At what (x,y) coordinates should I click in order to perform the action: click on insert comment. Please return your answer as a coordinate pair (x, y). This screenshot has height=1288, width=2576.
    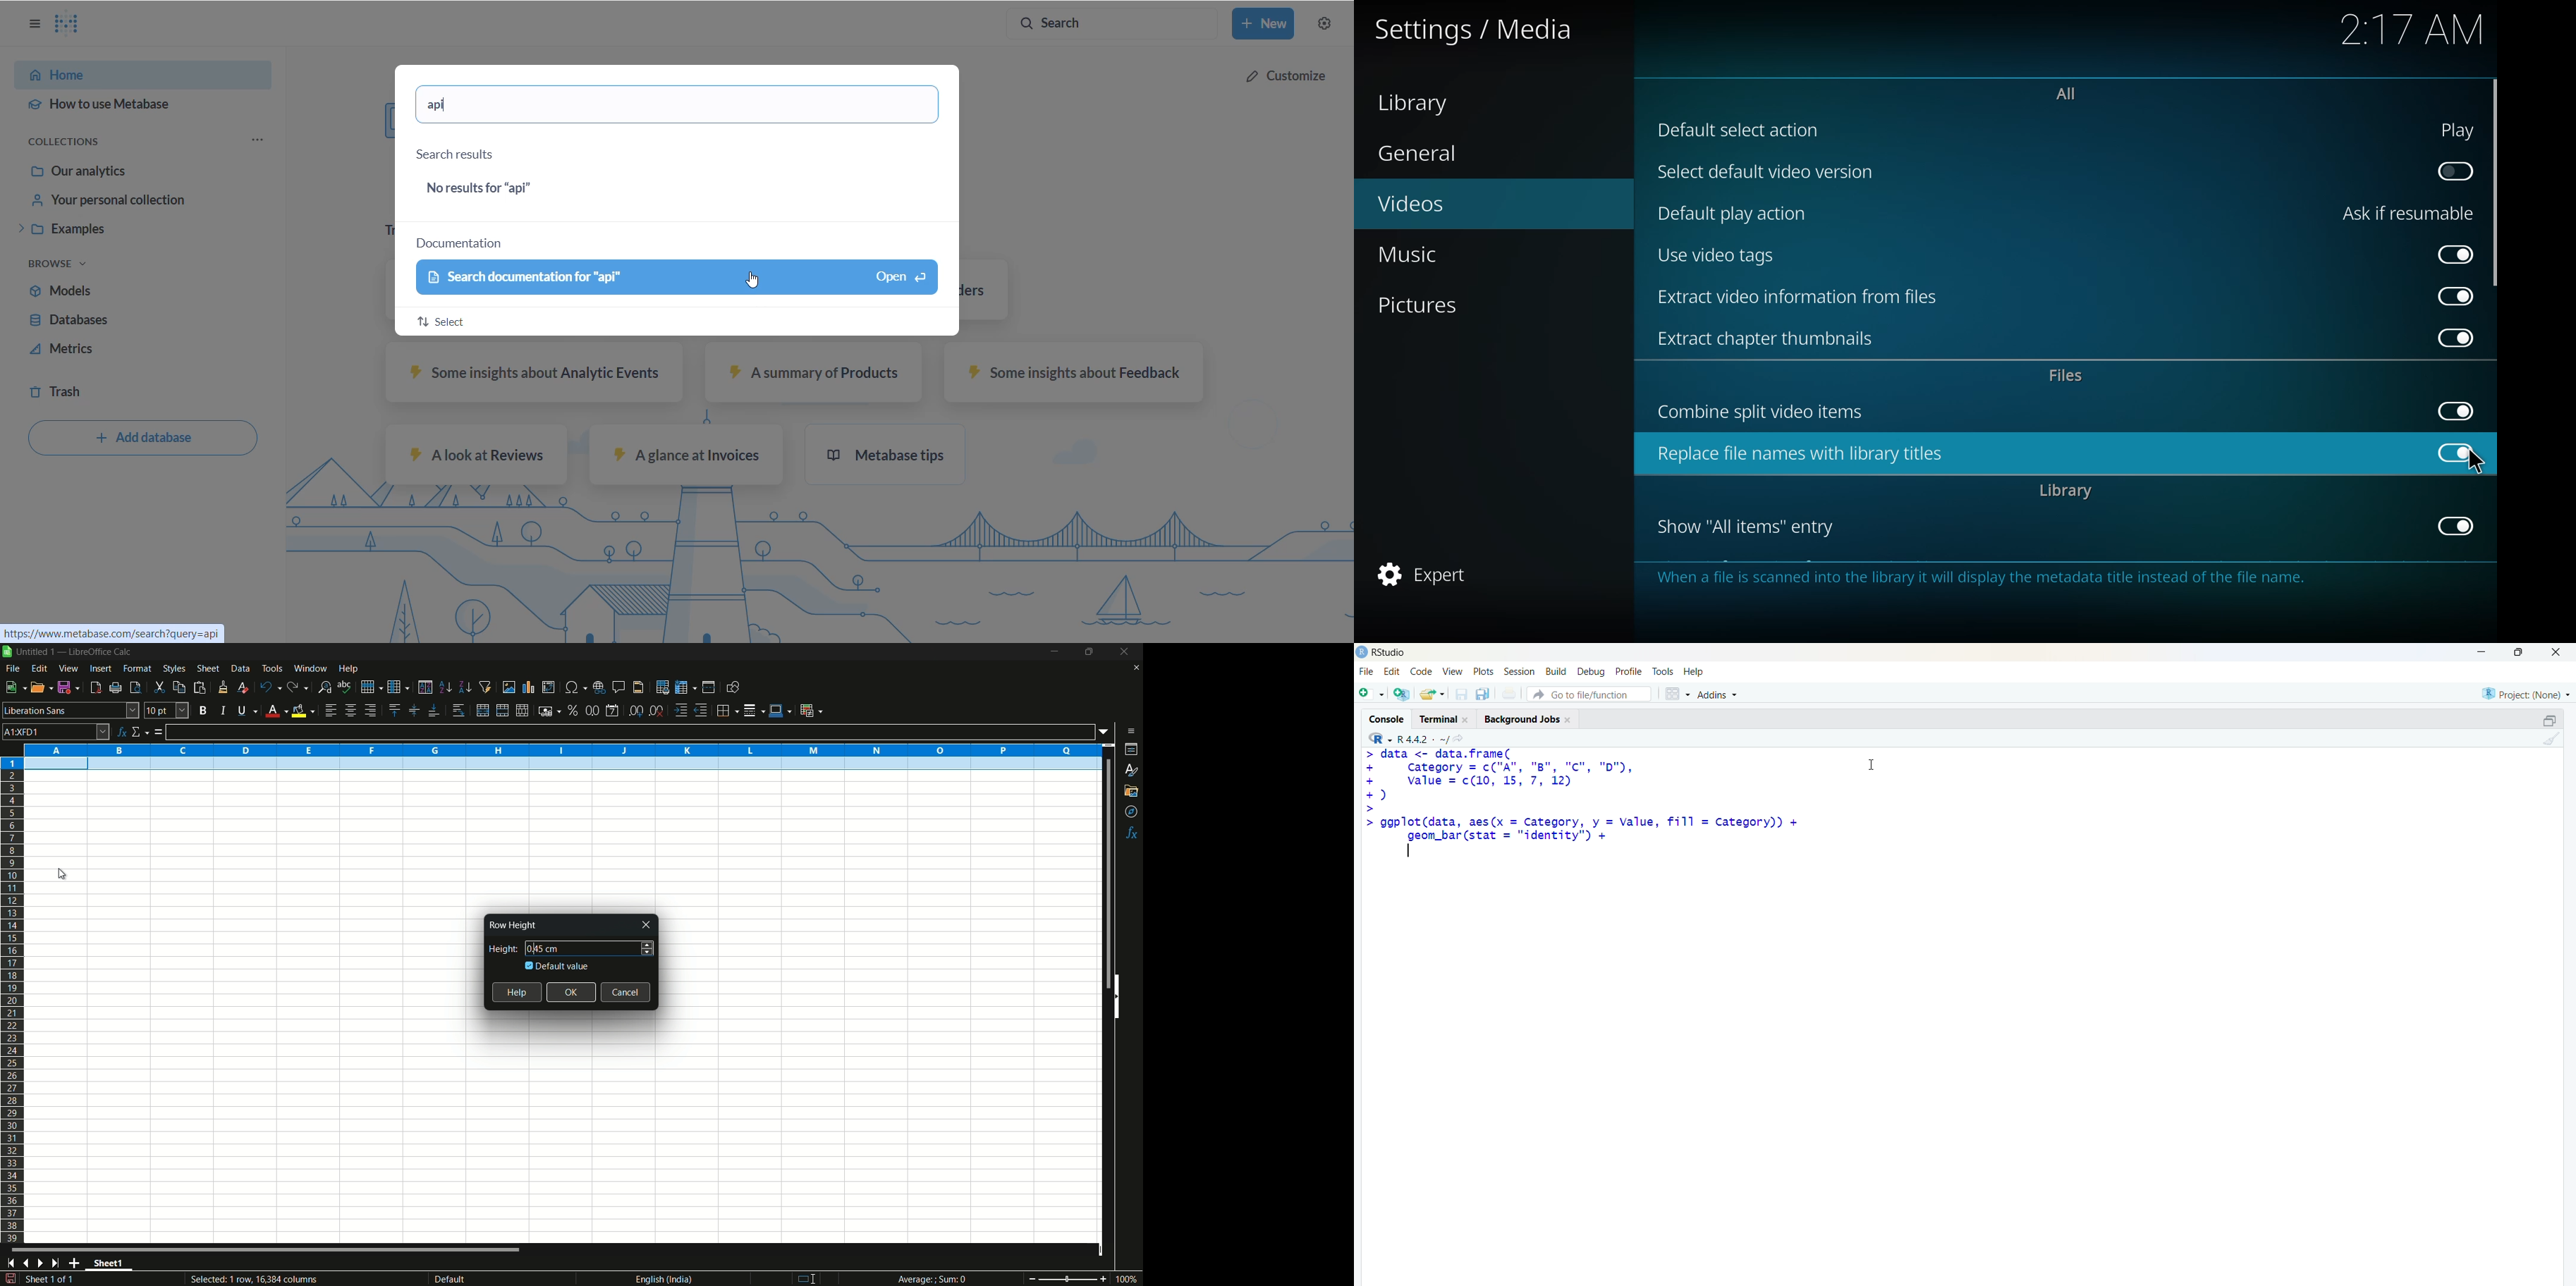
    Looking at the image, I should click on (619, 687).